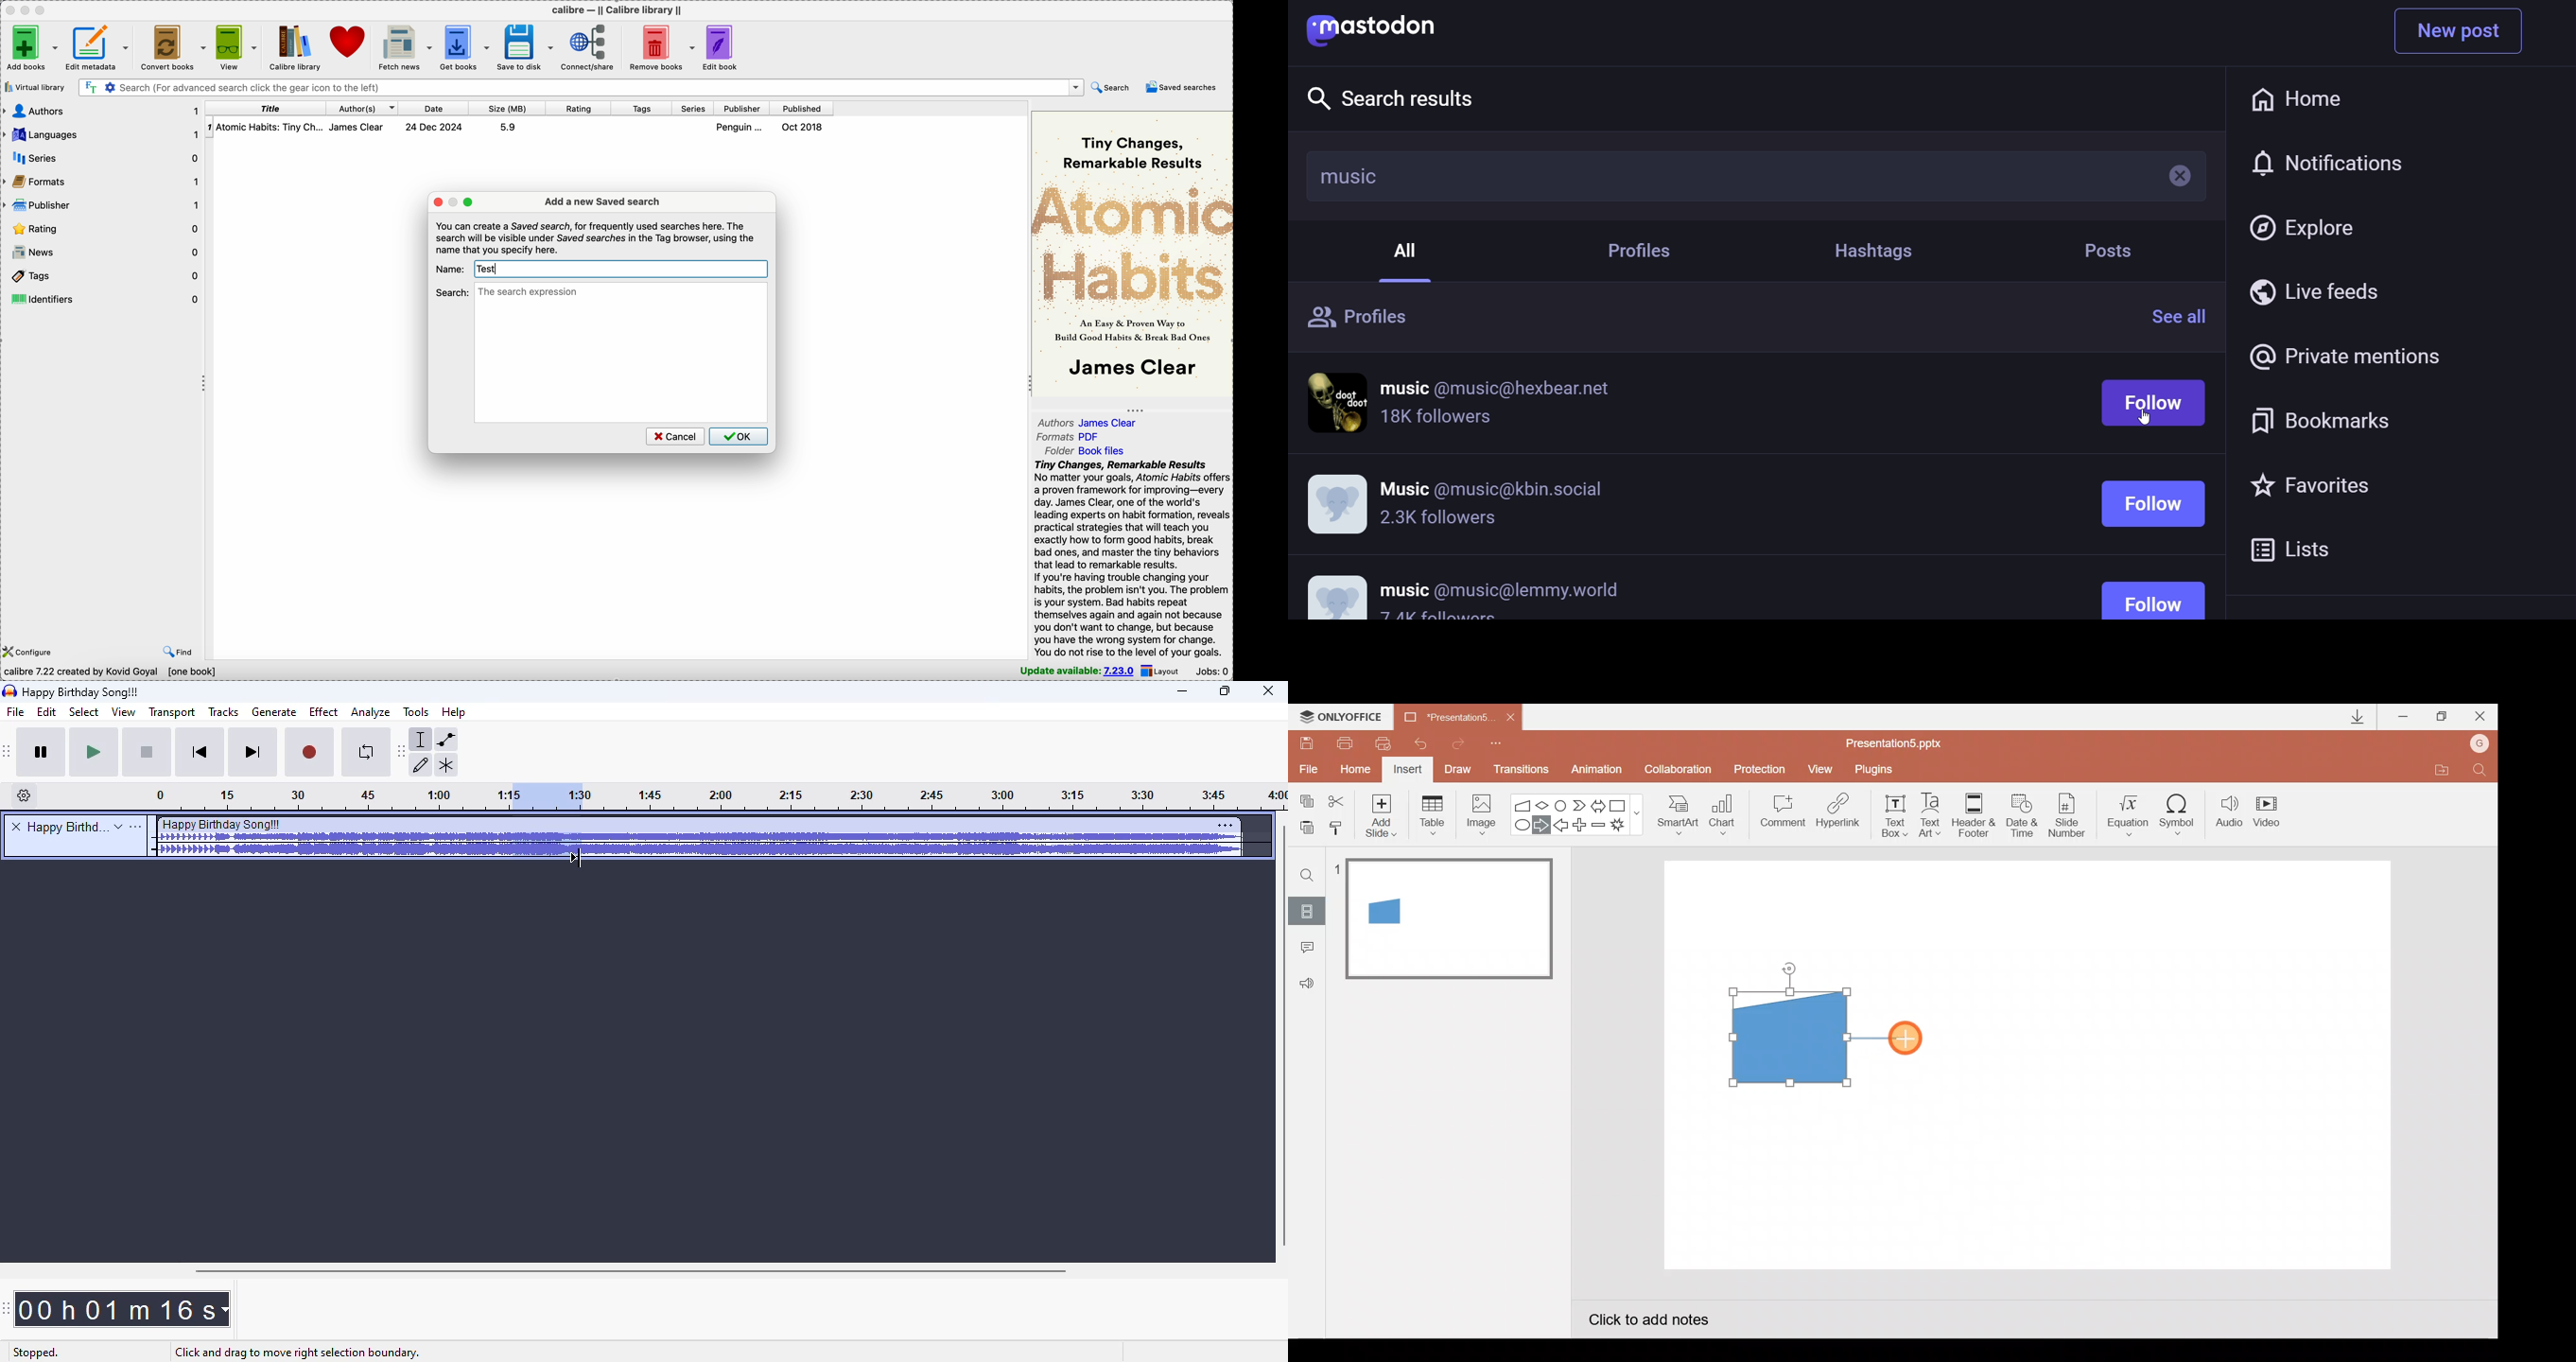 Image resolution: width=2576 pixels, height=1372 pixels. I want to click on audacity transport toolbar, so click(9, 752).